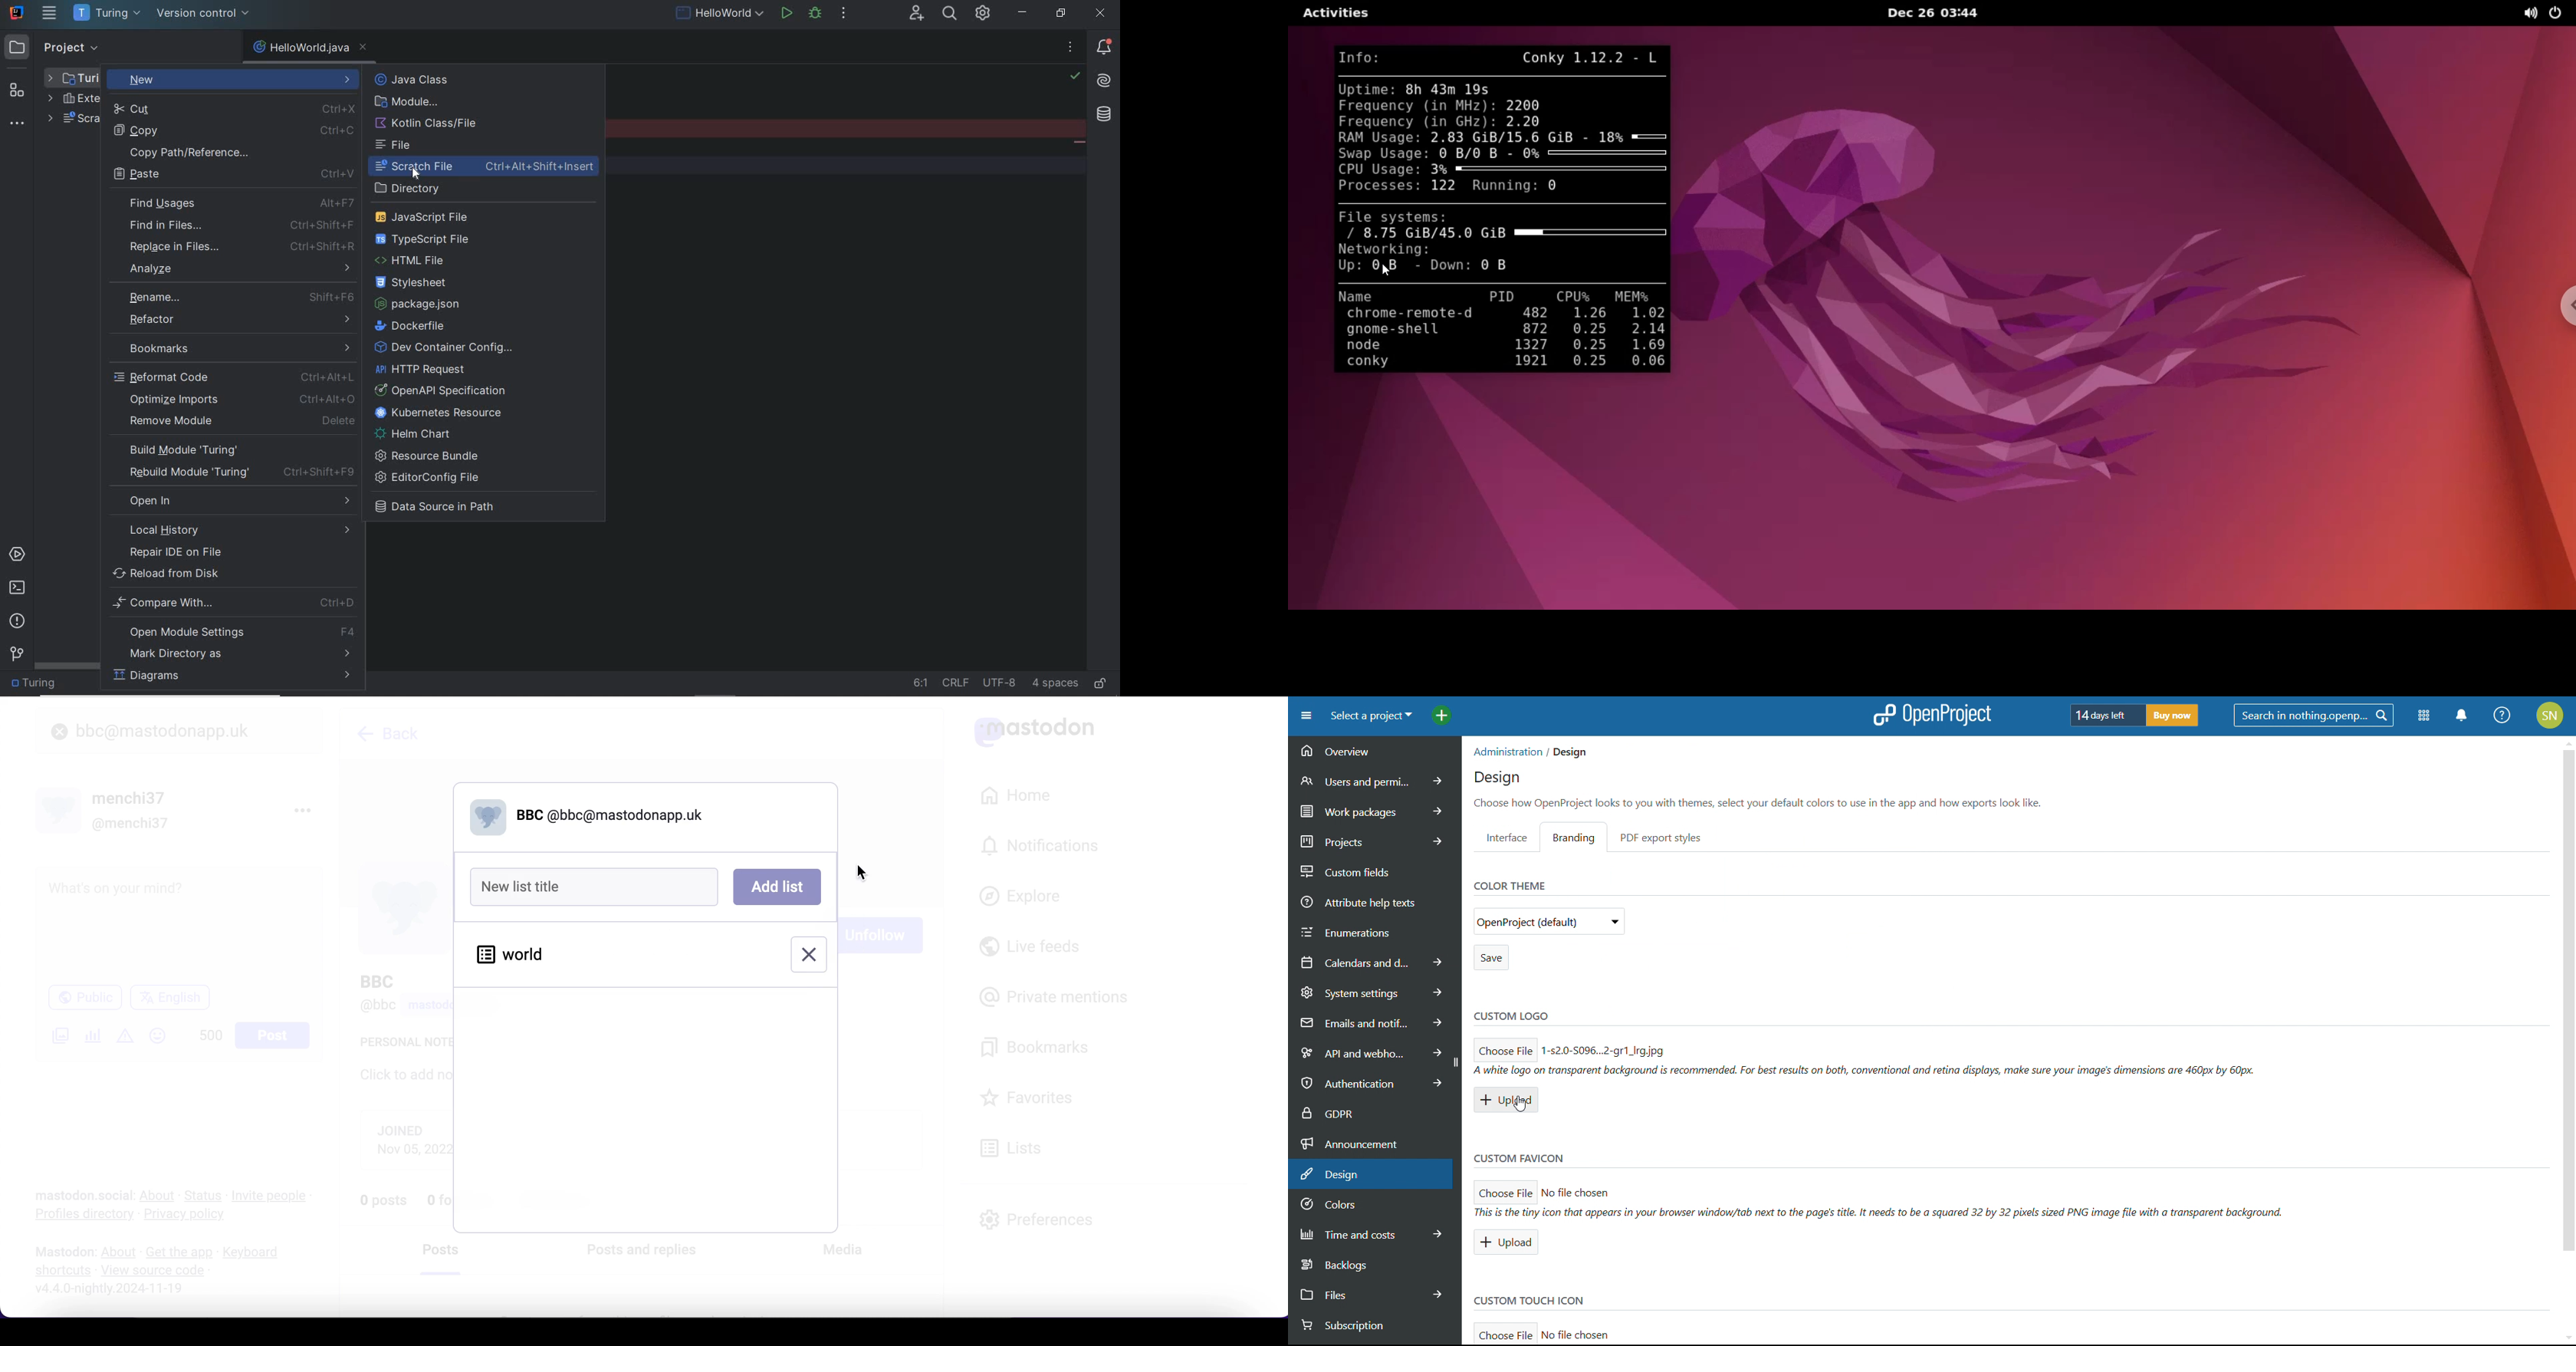  What do you see at coordinates (1491, 957) in the screenshot?
I see `save` at bounding box center [1491, 957].